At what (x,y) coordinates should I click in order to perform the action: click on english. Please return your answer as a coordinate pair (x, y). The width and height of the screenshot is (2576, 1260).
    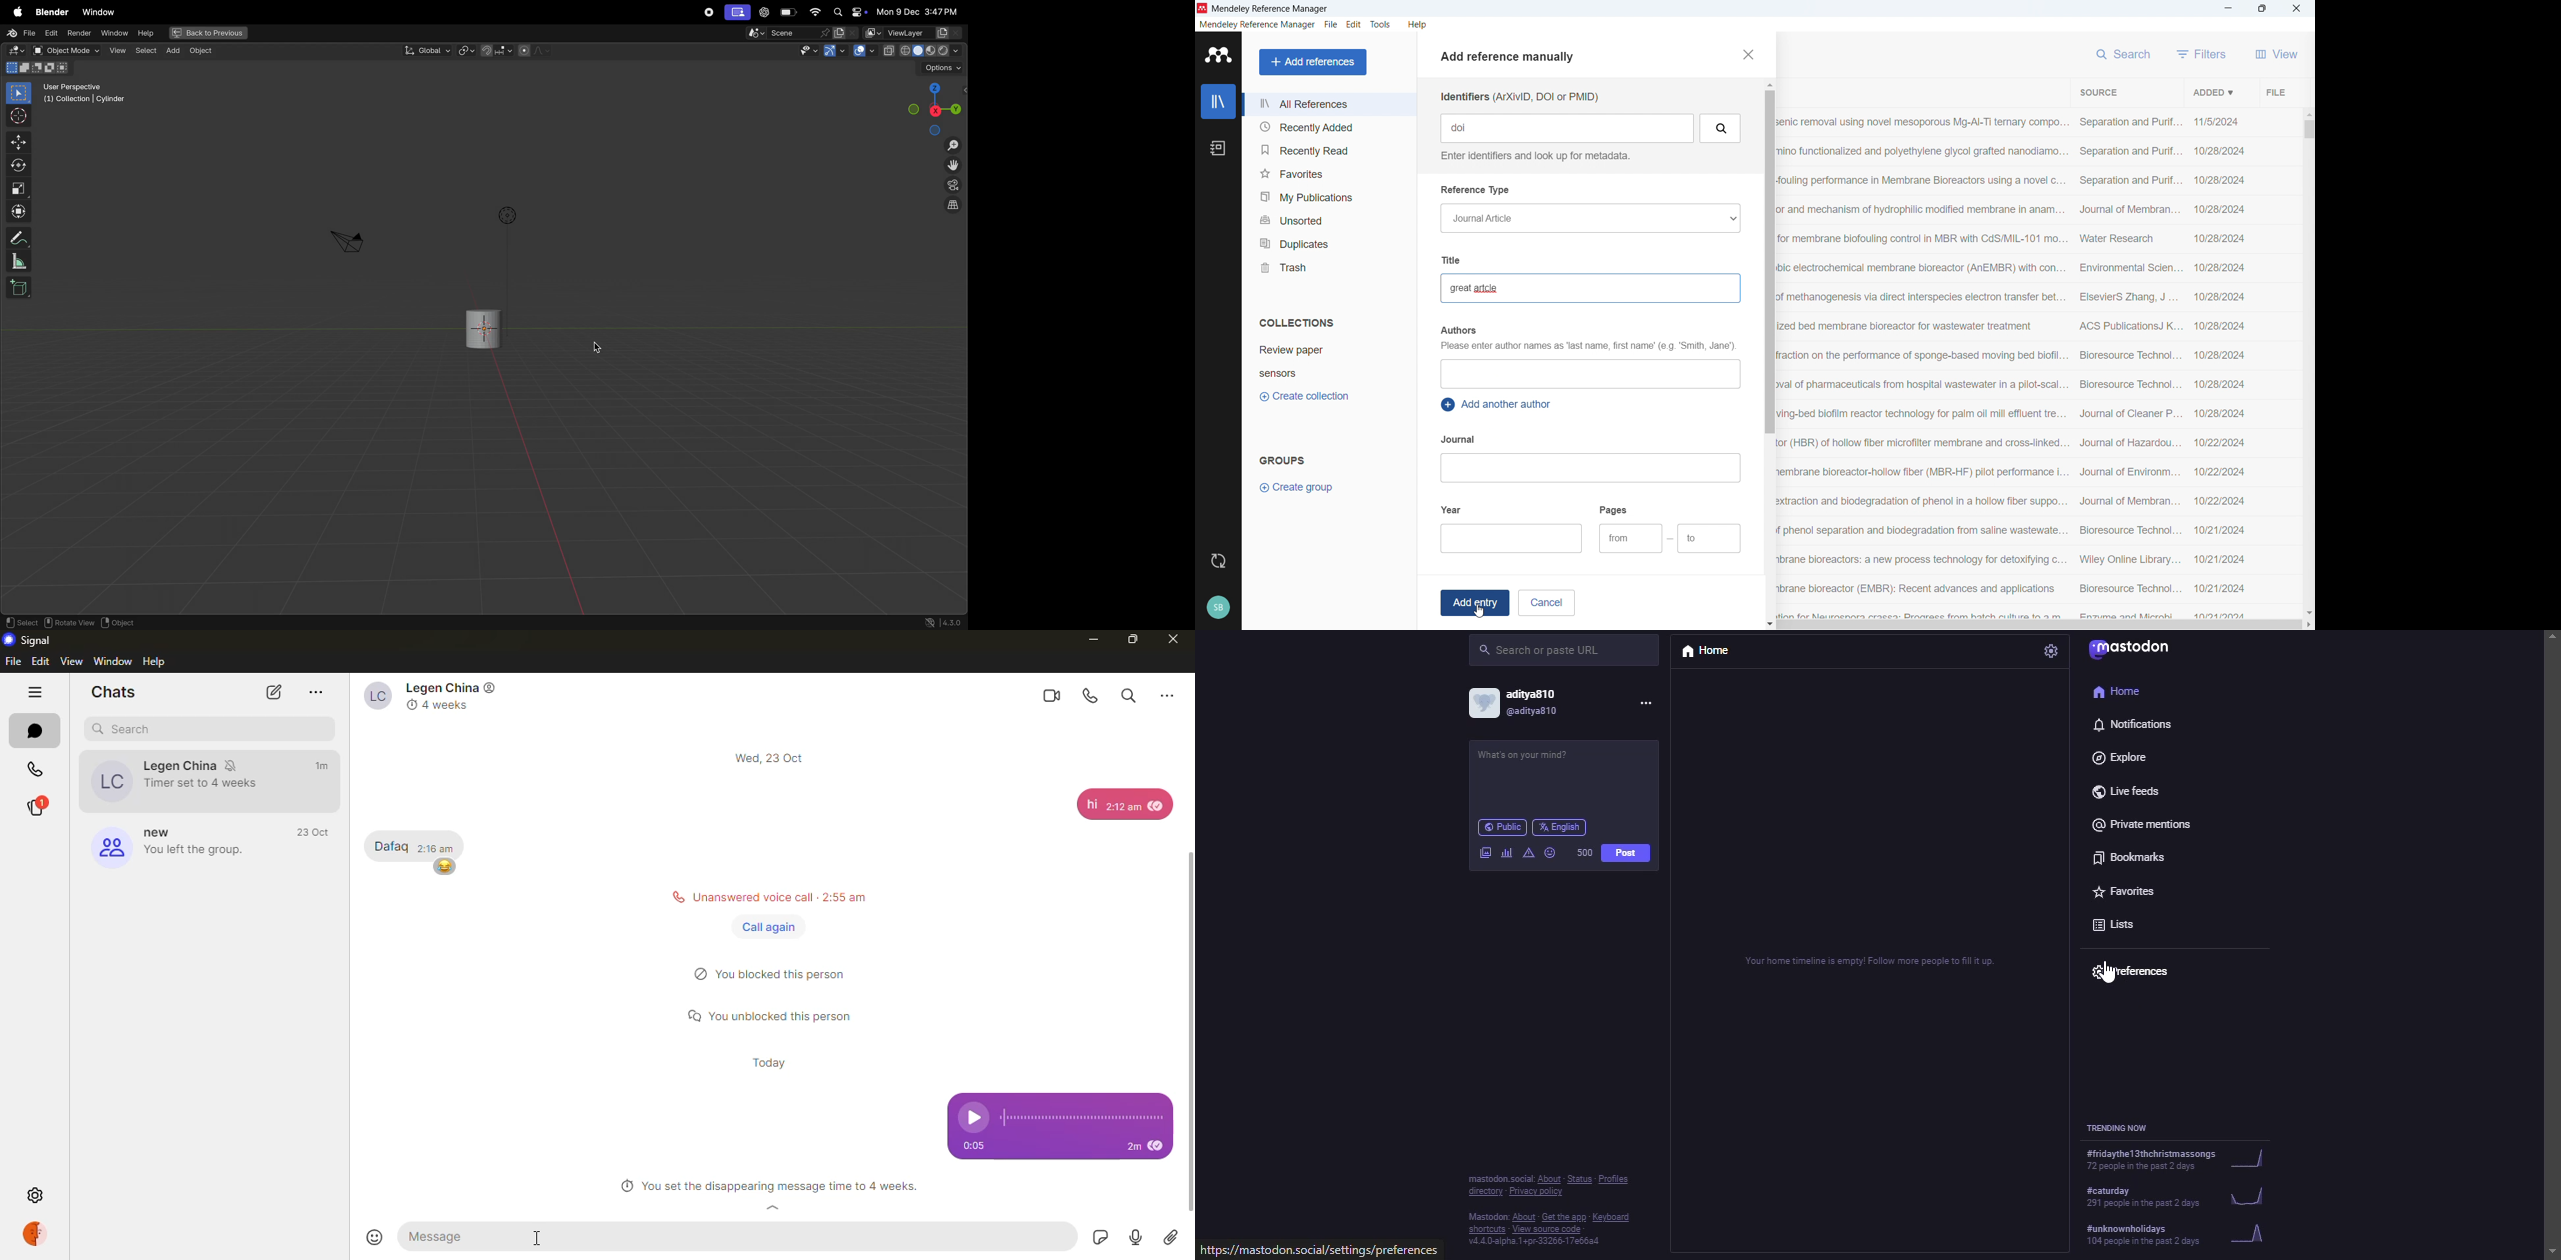
    Looking at the image, I should click on (1563, 824).